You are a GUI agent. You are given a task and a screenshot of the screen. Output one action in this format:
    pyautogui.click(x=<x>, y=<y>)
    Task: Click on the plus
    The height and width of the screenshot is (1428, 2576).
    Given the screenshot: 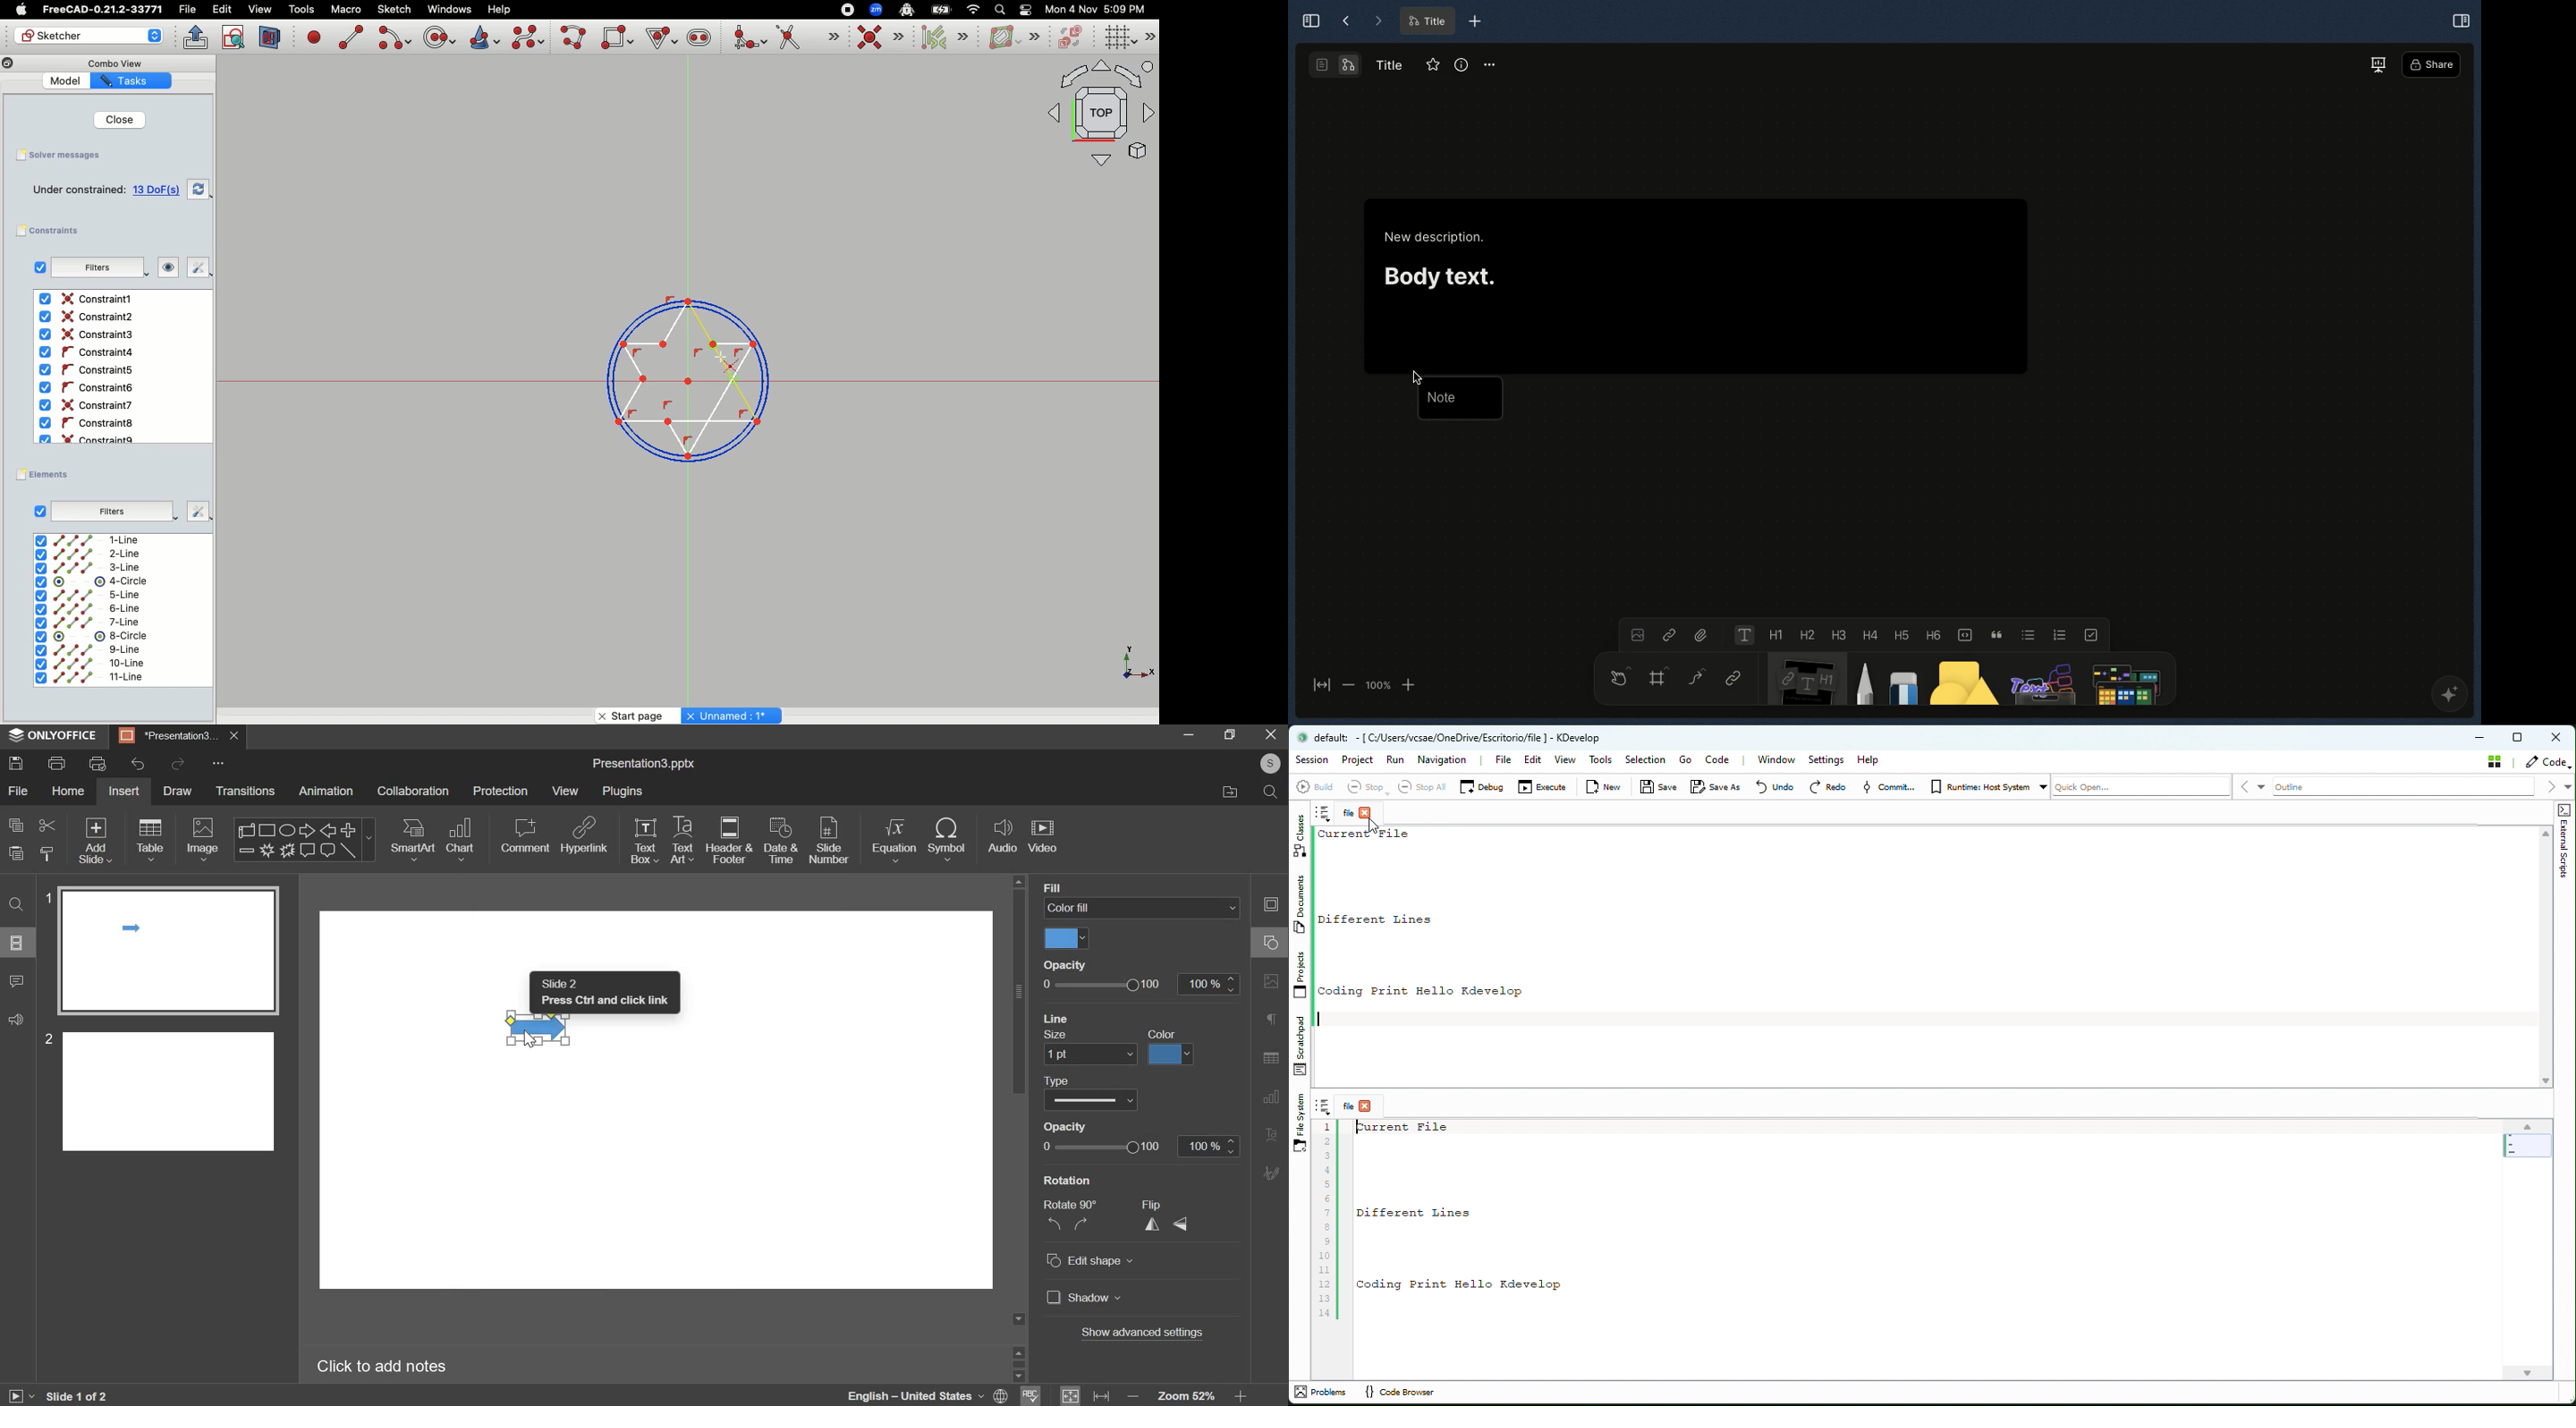 What is the action you would take?
    pyautogui.click(x=349, y=829)
    